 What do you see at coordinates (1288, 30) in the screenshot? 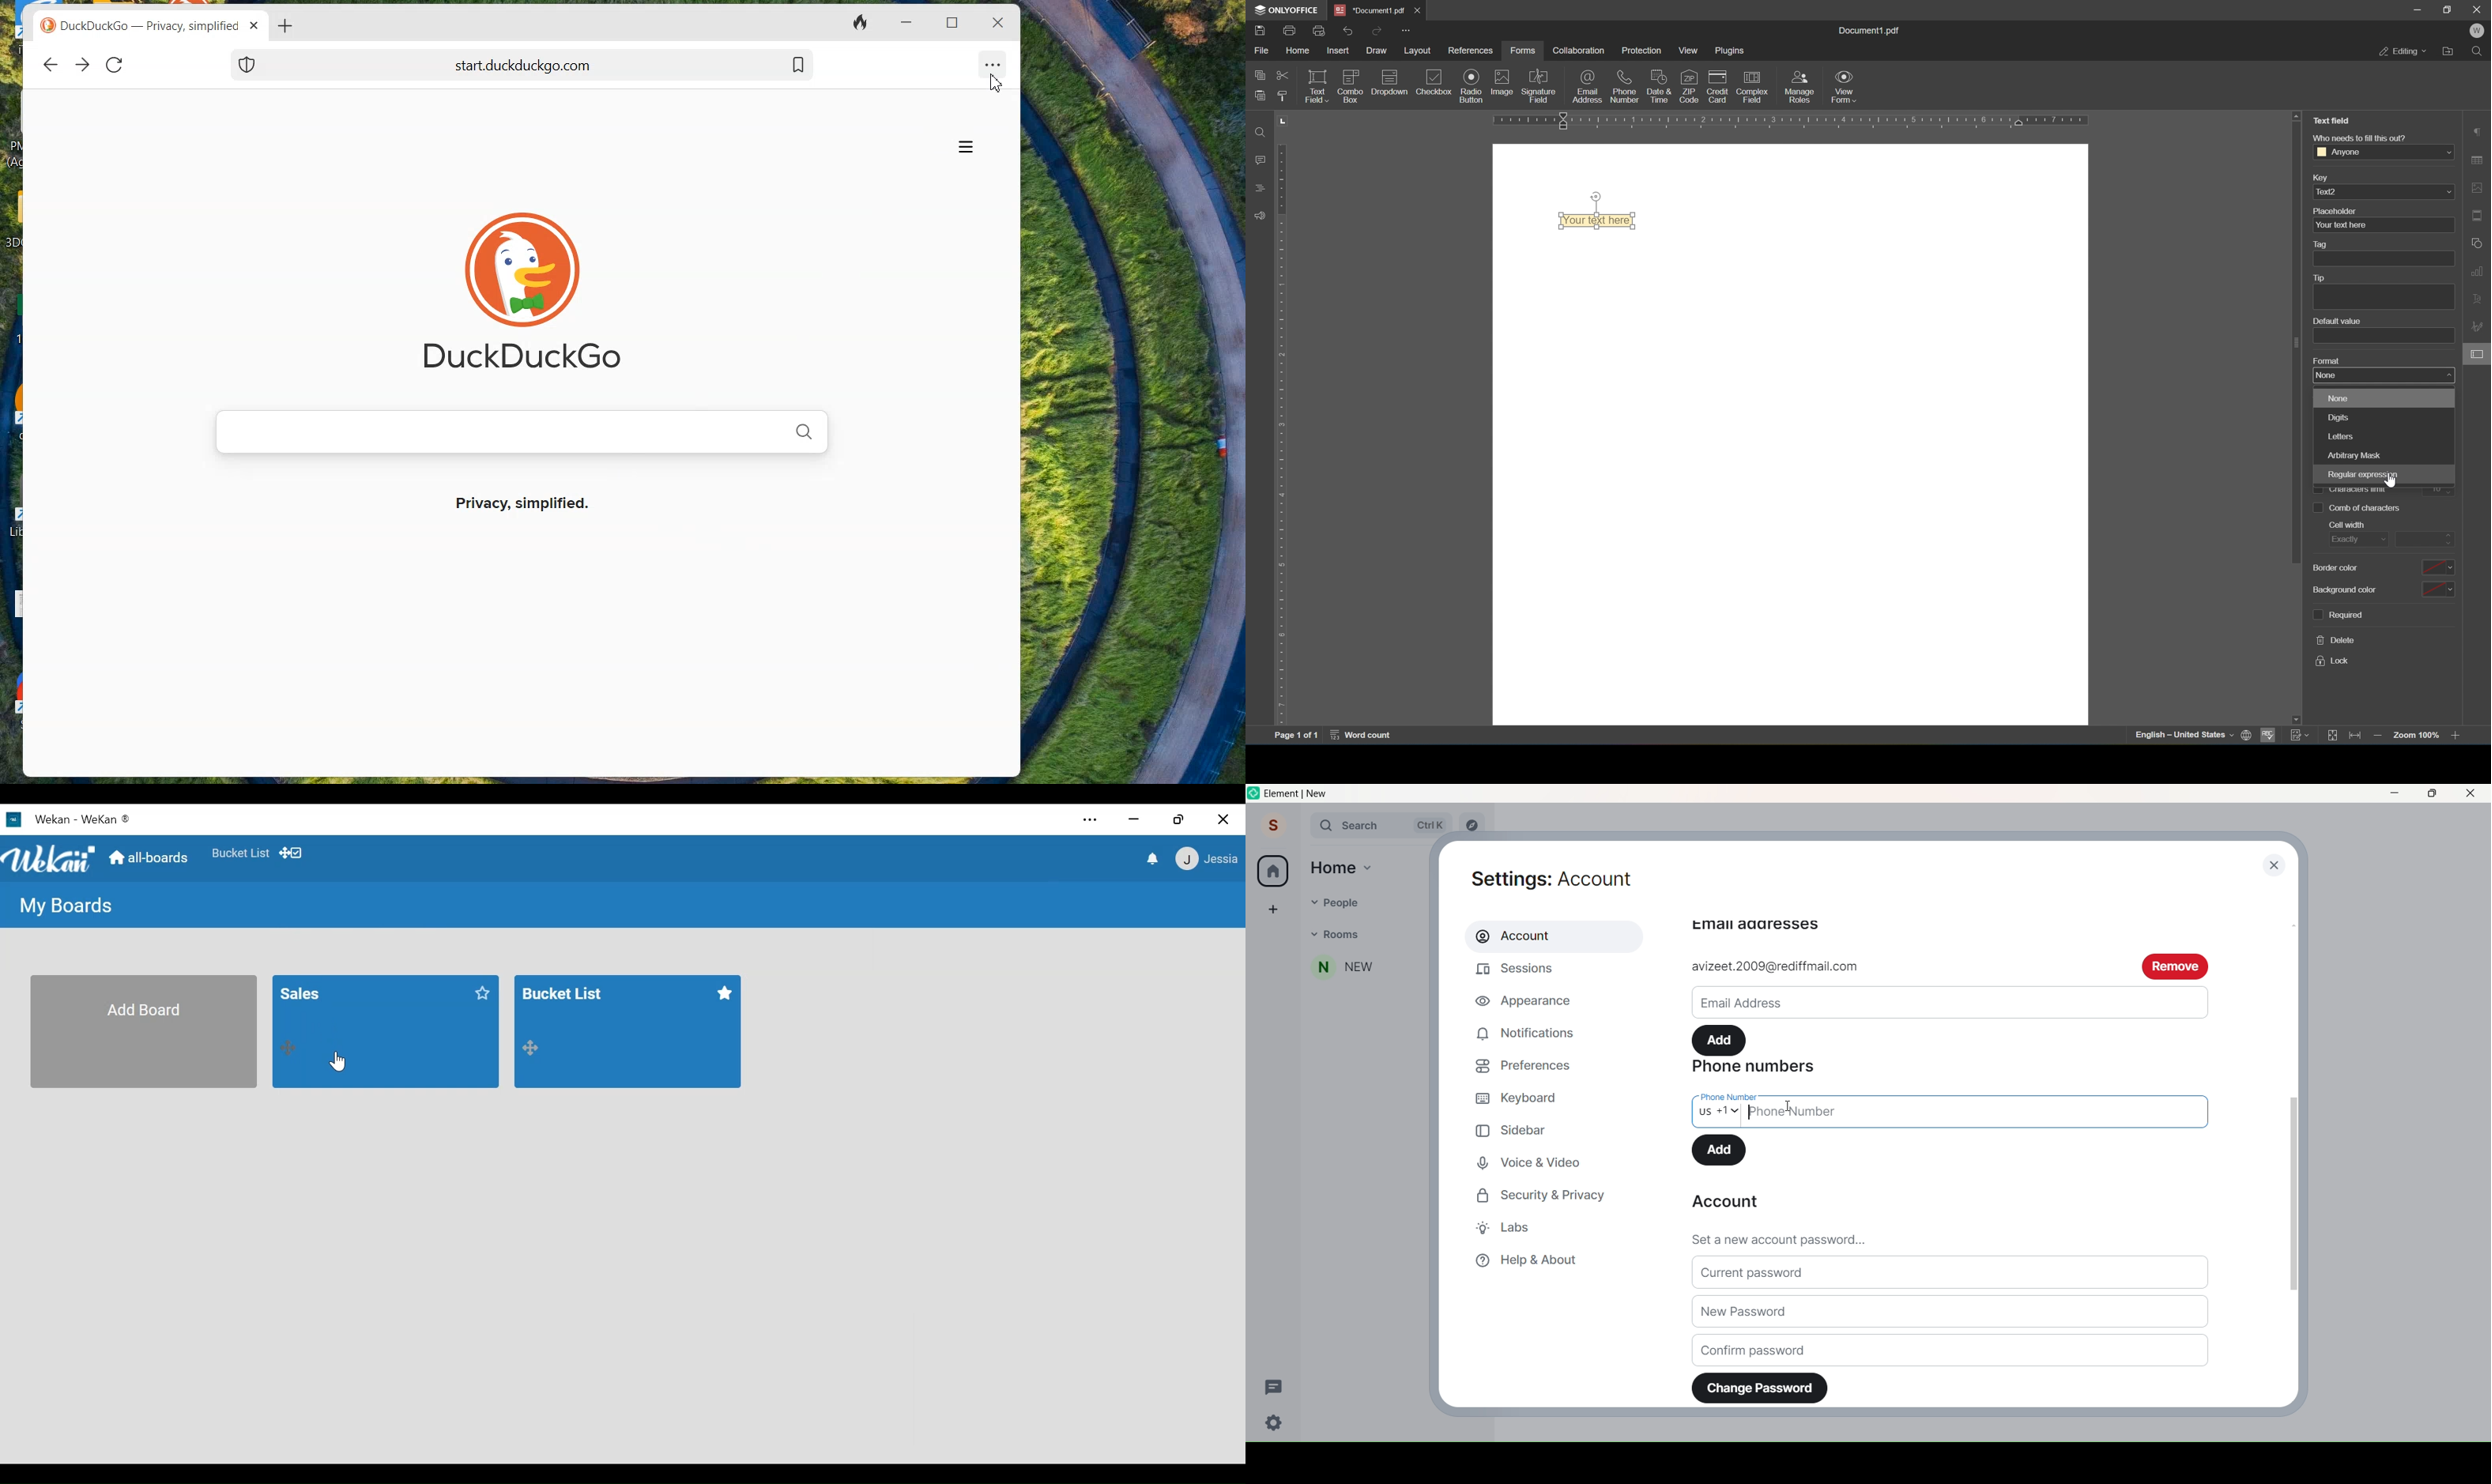
I see `print` at bounding box center [1288, 30].